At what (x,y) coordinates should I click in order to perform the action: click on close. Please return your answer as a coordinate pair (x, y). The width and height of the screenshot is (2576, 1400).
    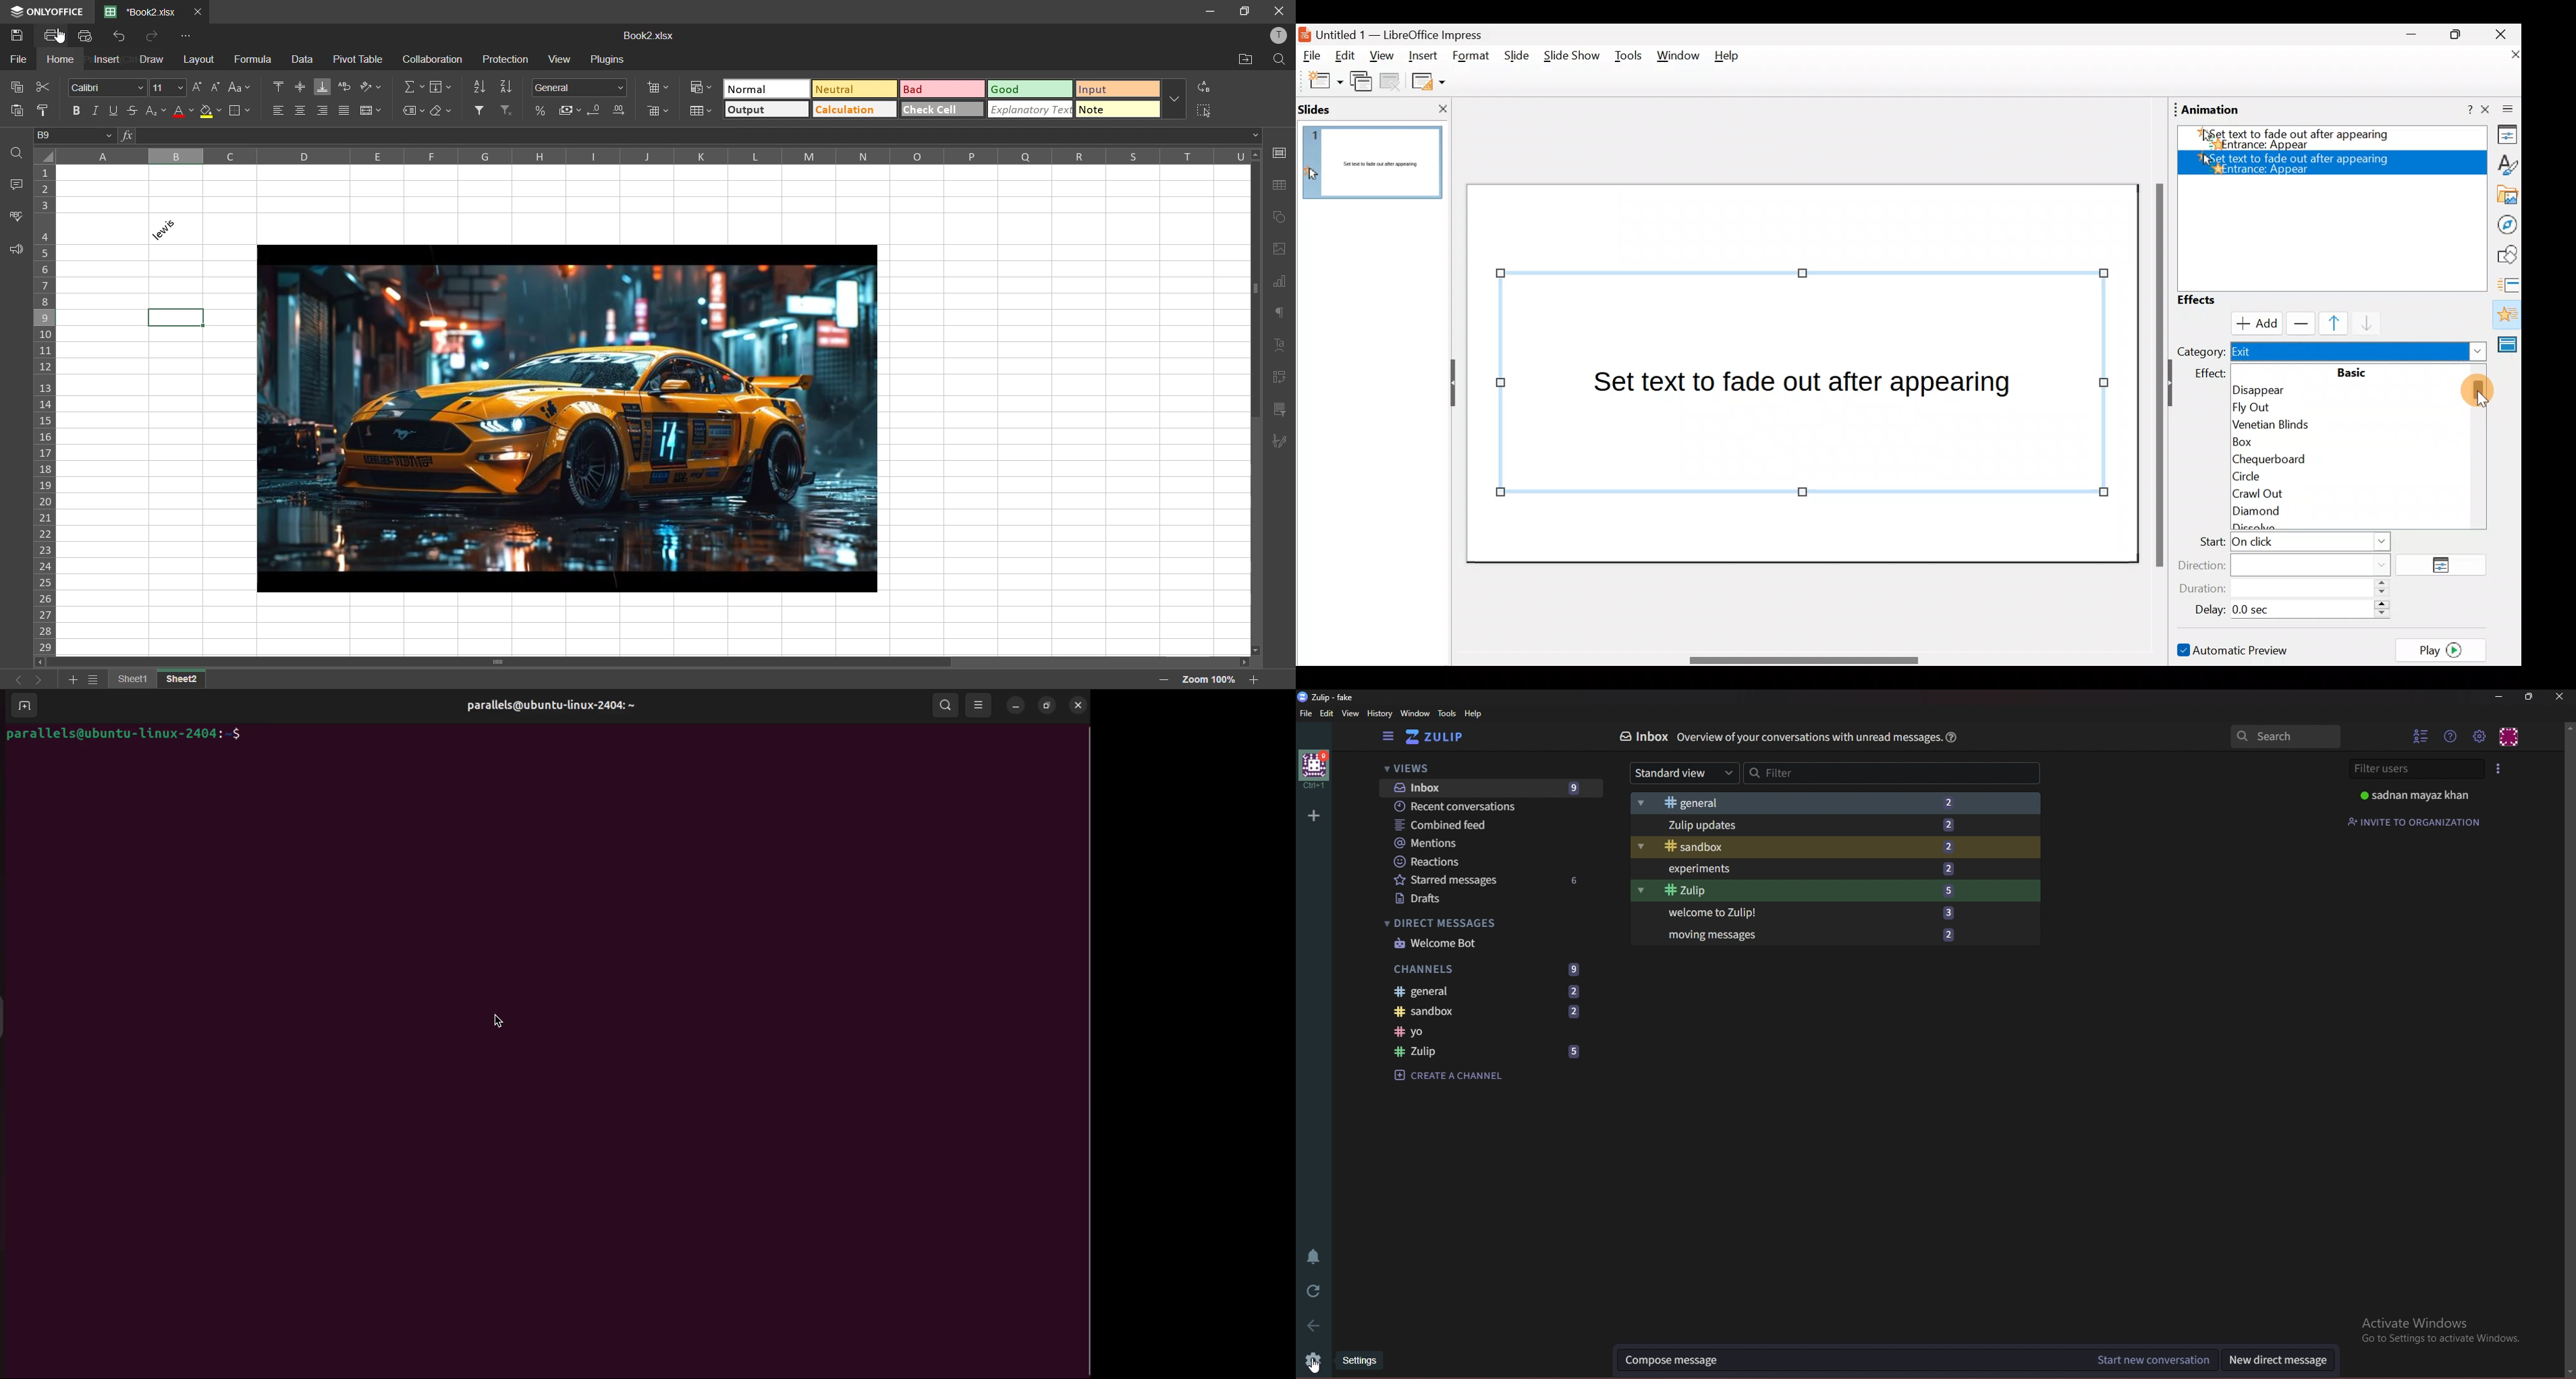
    Looking at the image, I should click on (1278, 10).